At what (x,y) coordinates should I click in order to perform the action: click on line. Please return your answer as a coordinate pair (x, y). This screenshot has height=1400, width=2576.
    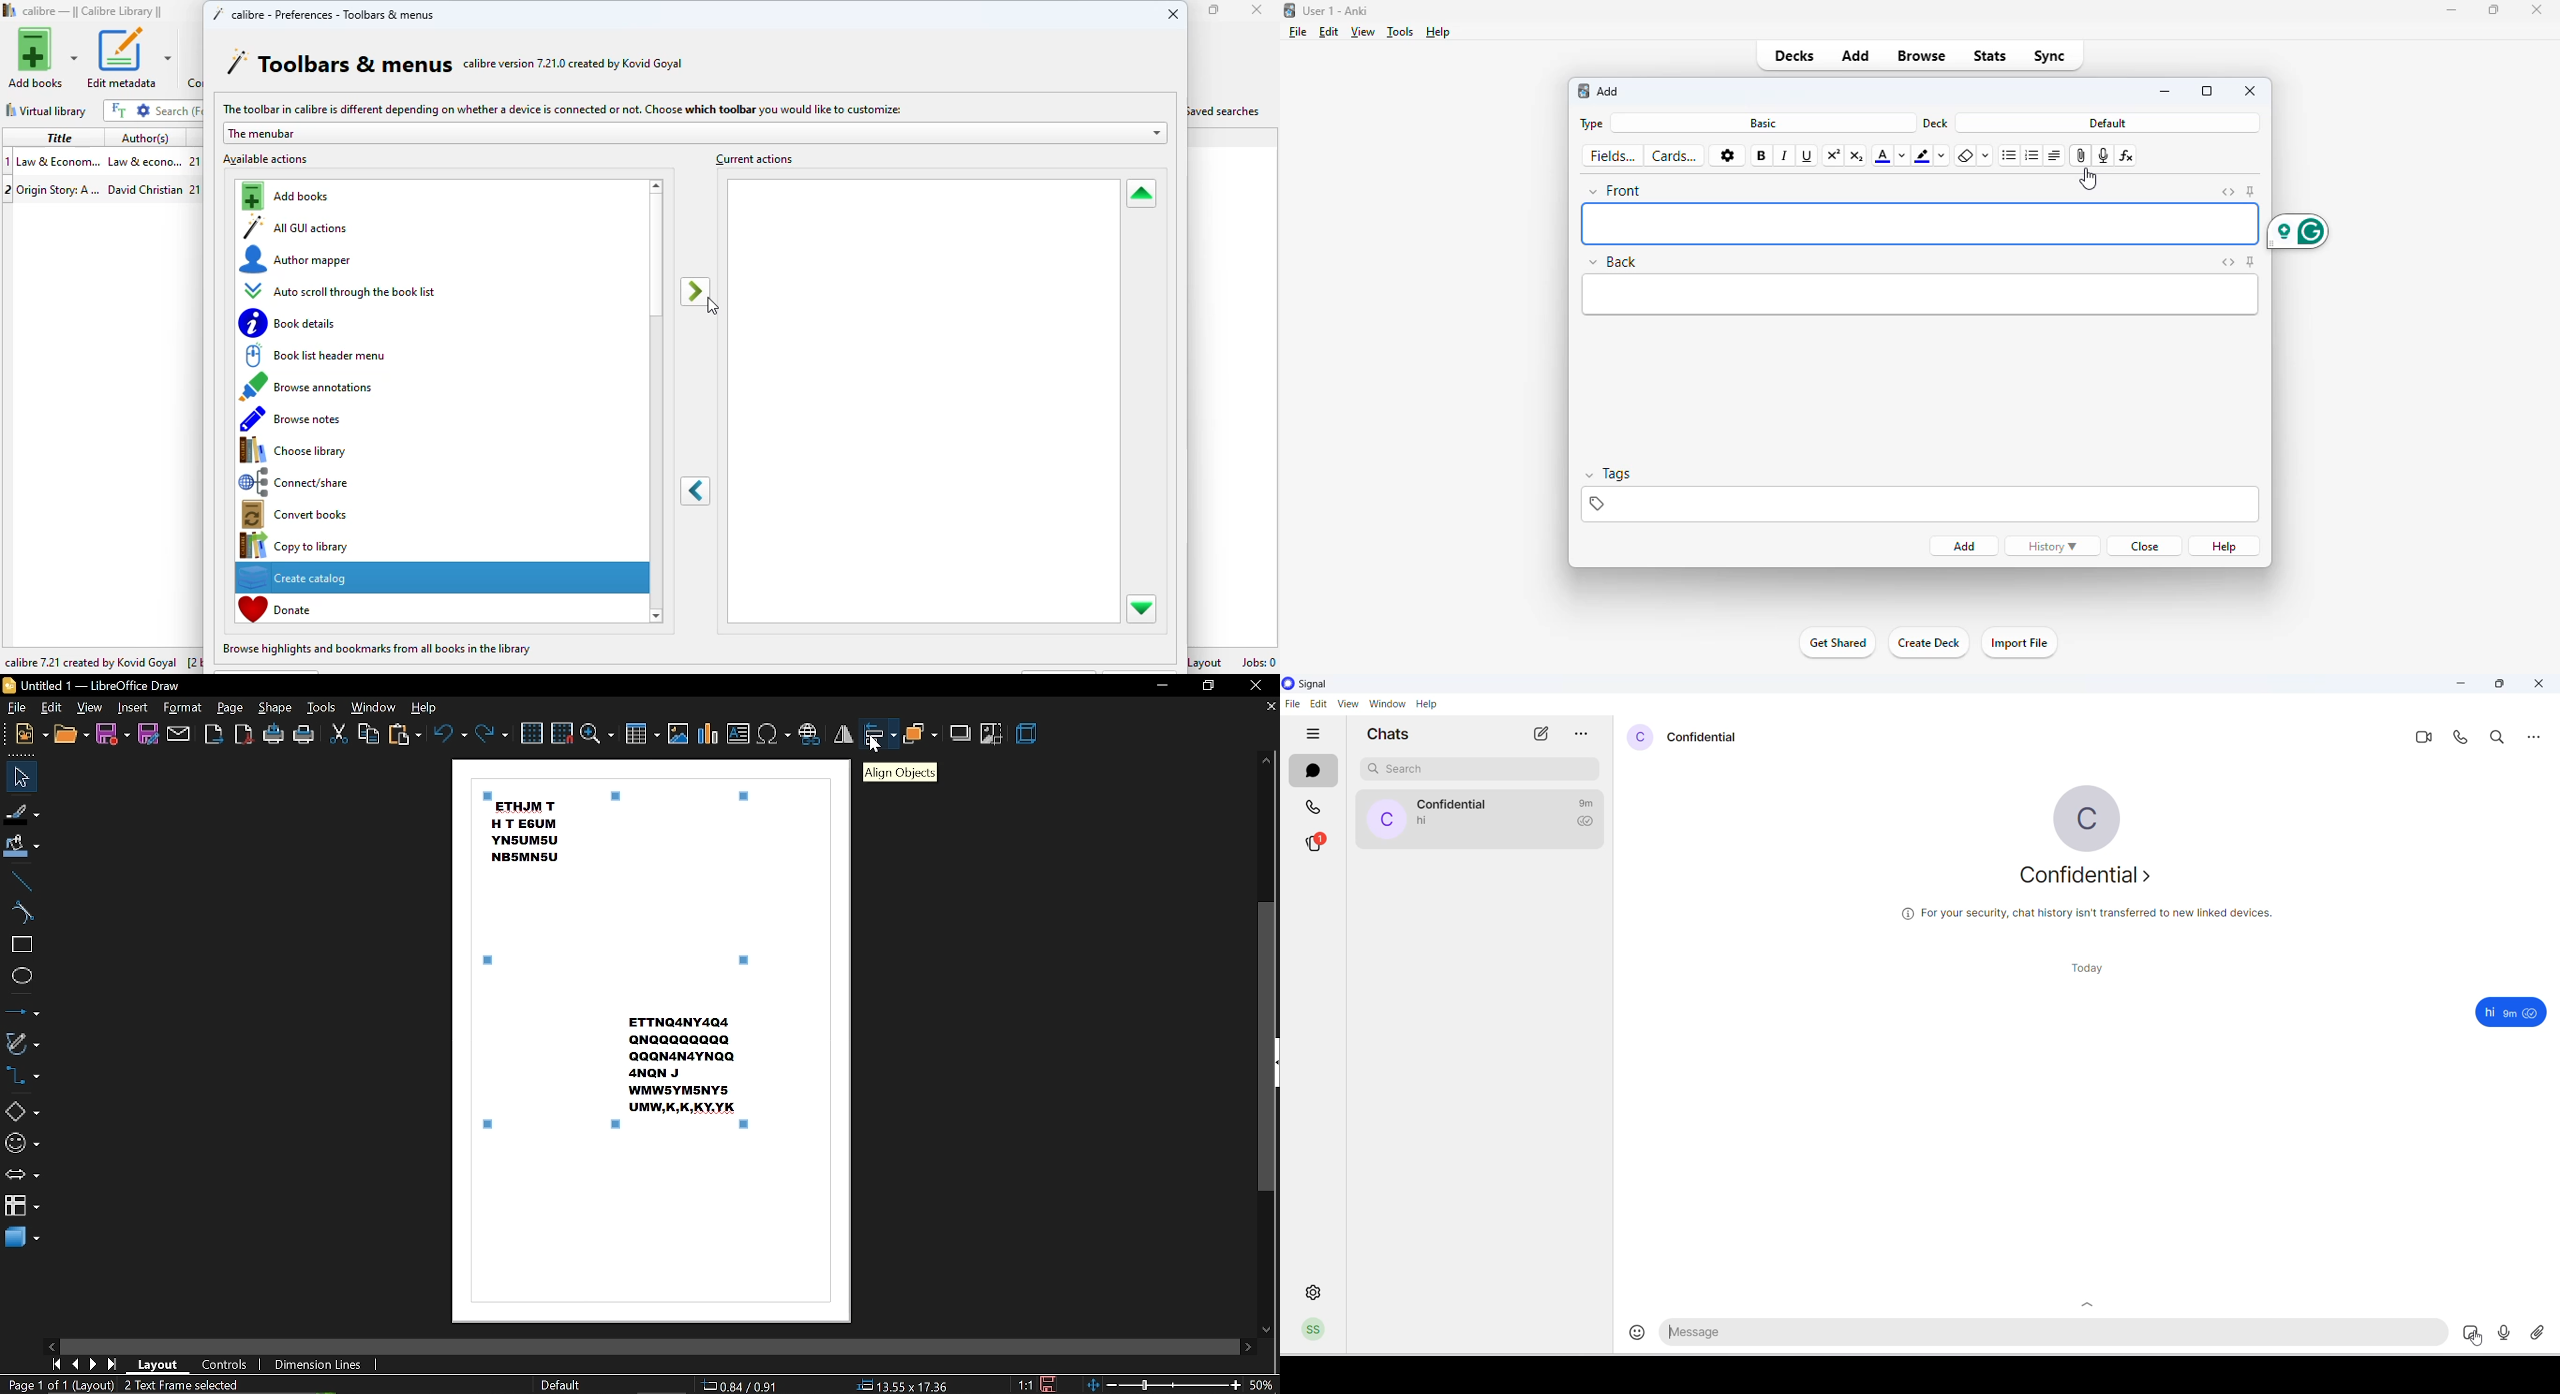
    Looking at the image, I should click on (21, 879).